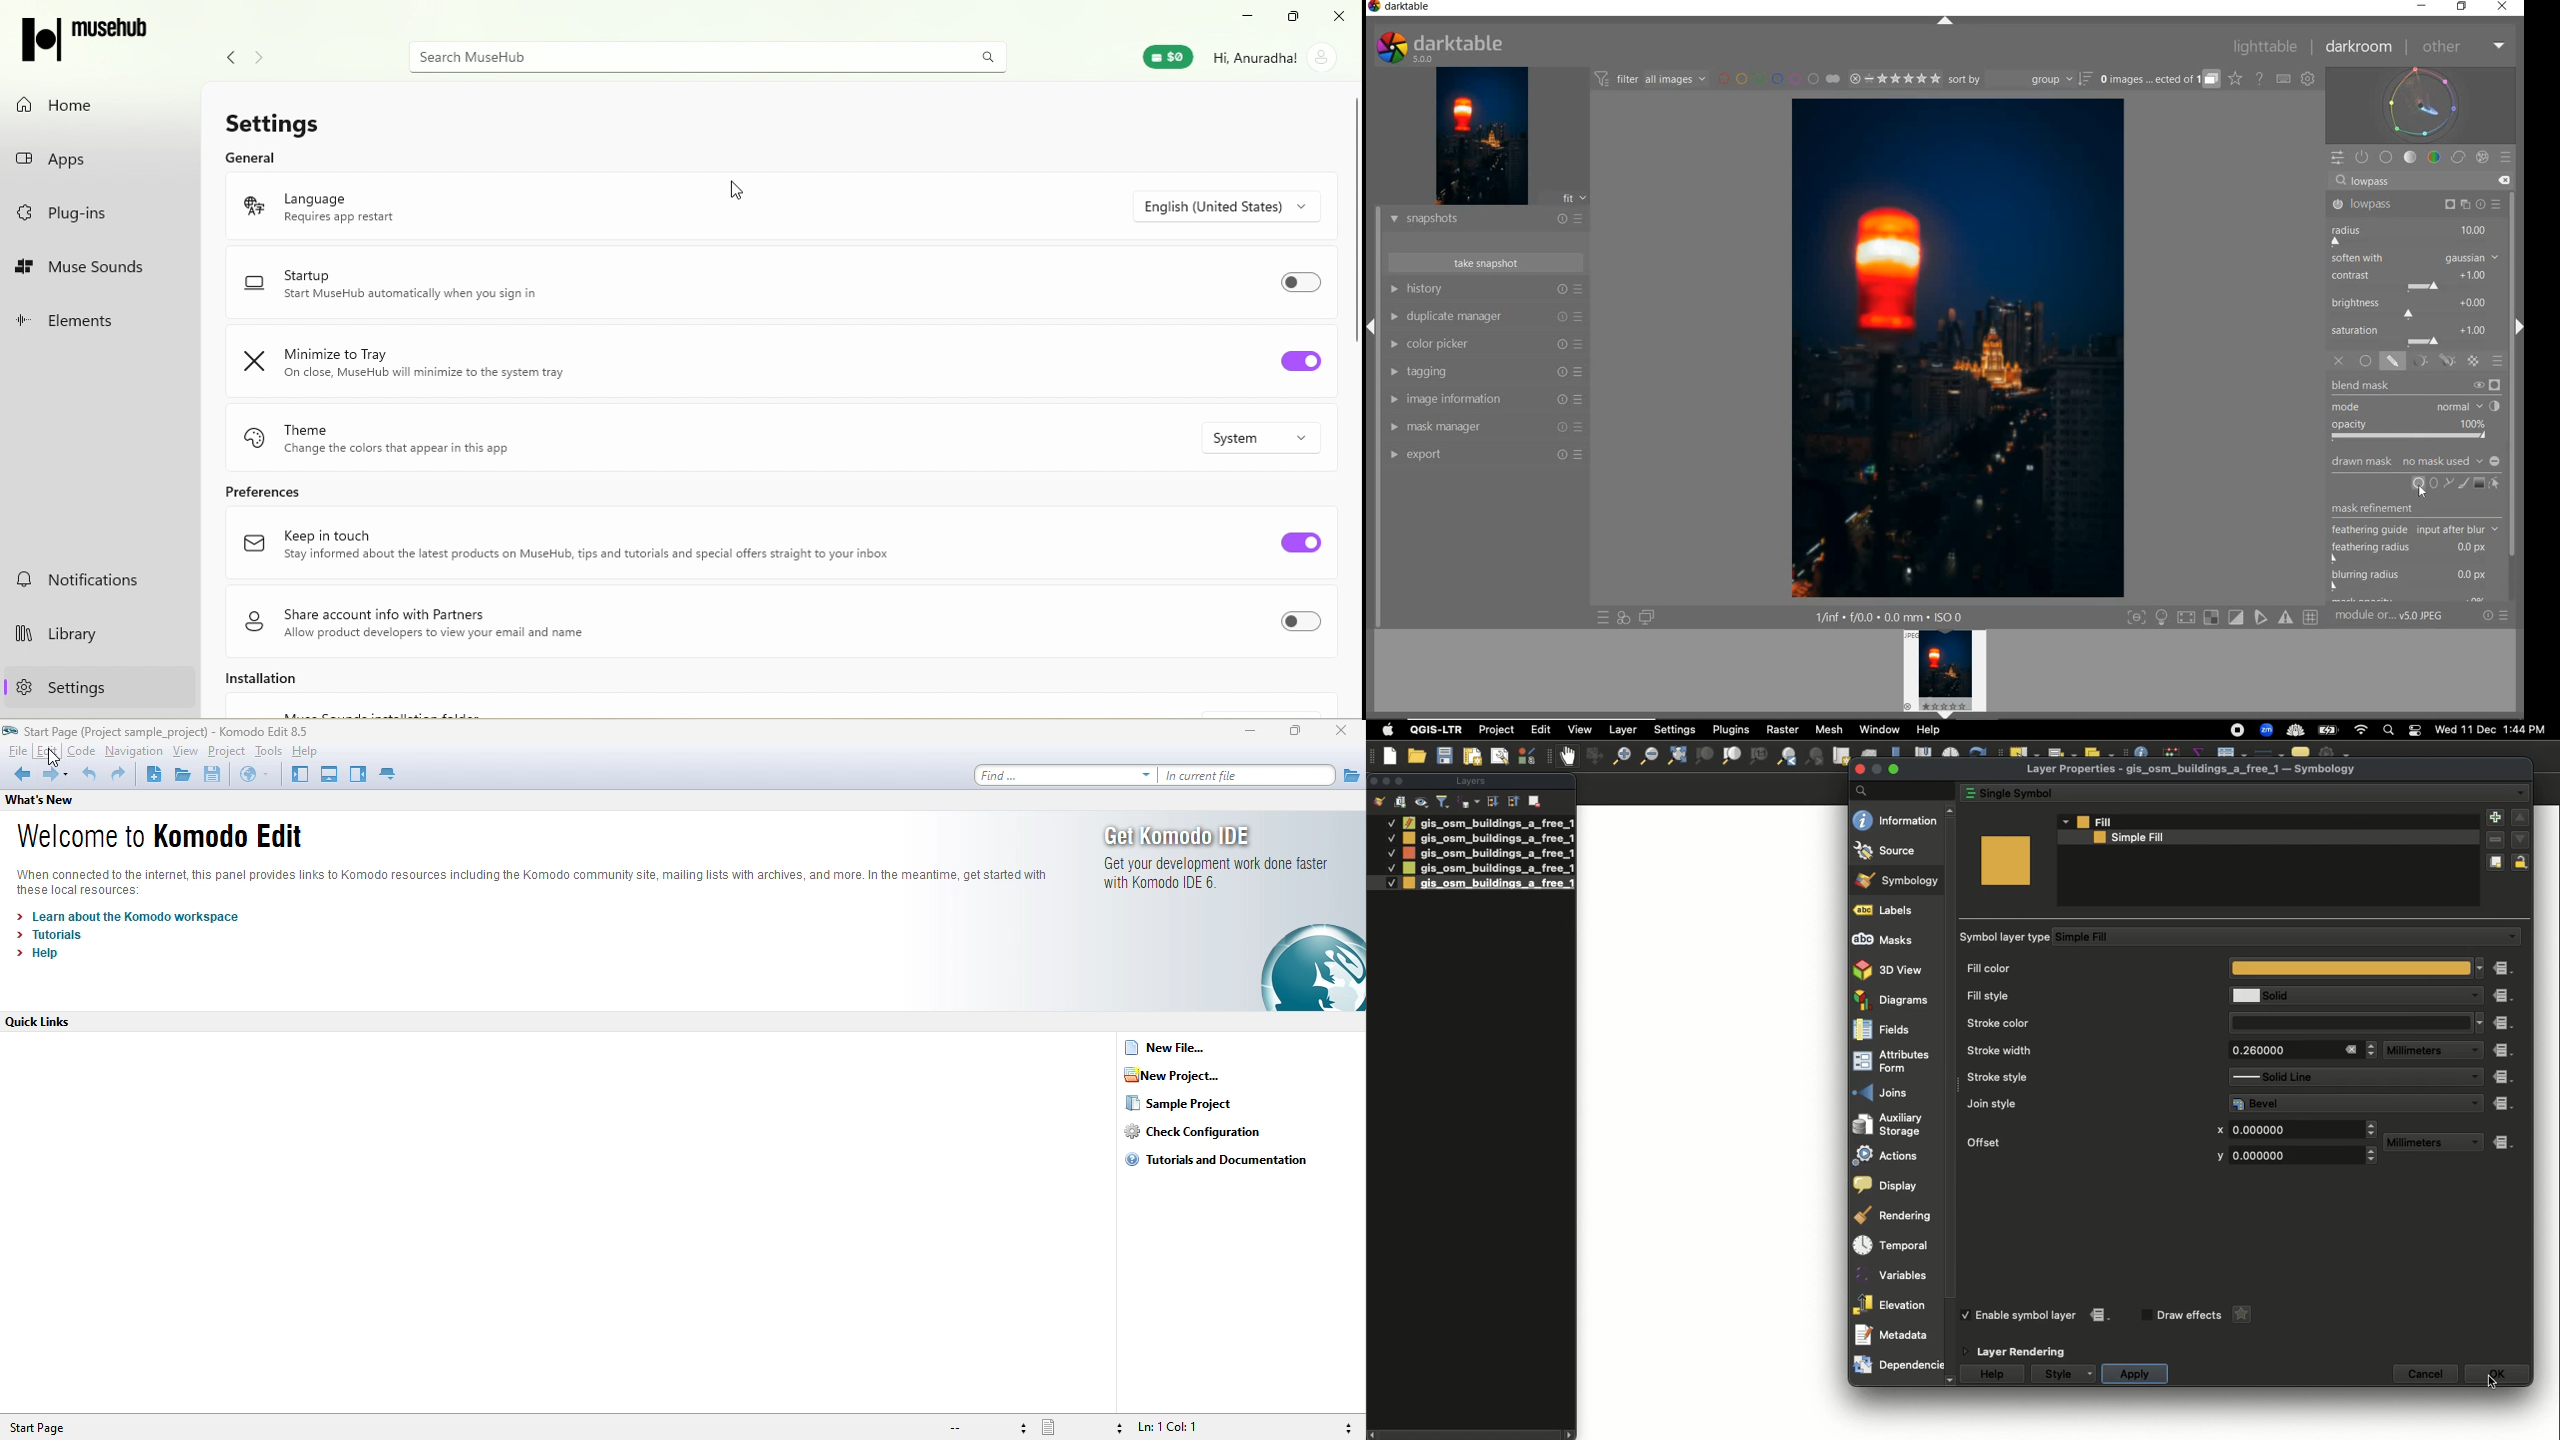 The width and height of the screenshot is (2576, 1456). Describe the element at coordinates (1472, 756) in the screenshot. I see `New printout layer ` at that location.